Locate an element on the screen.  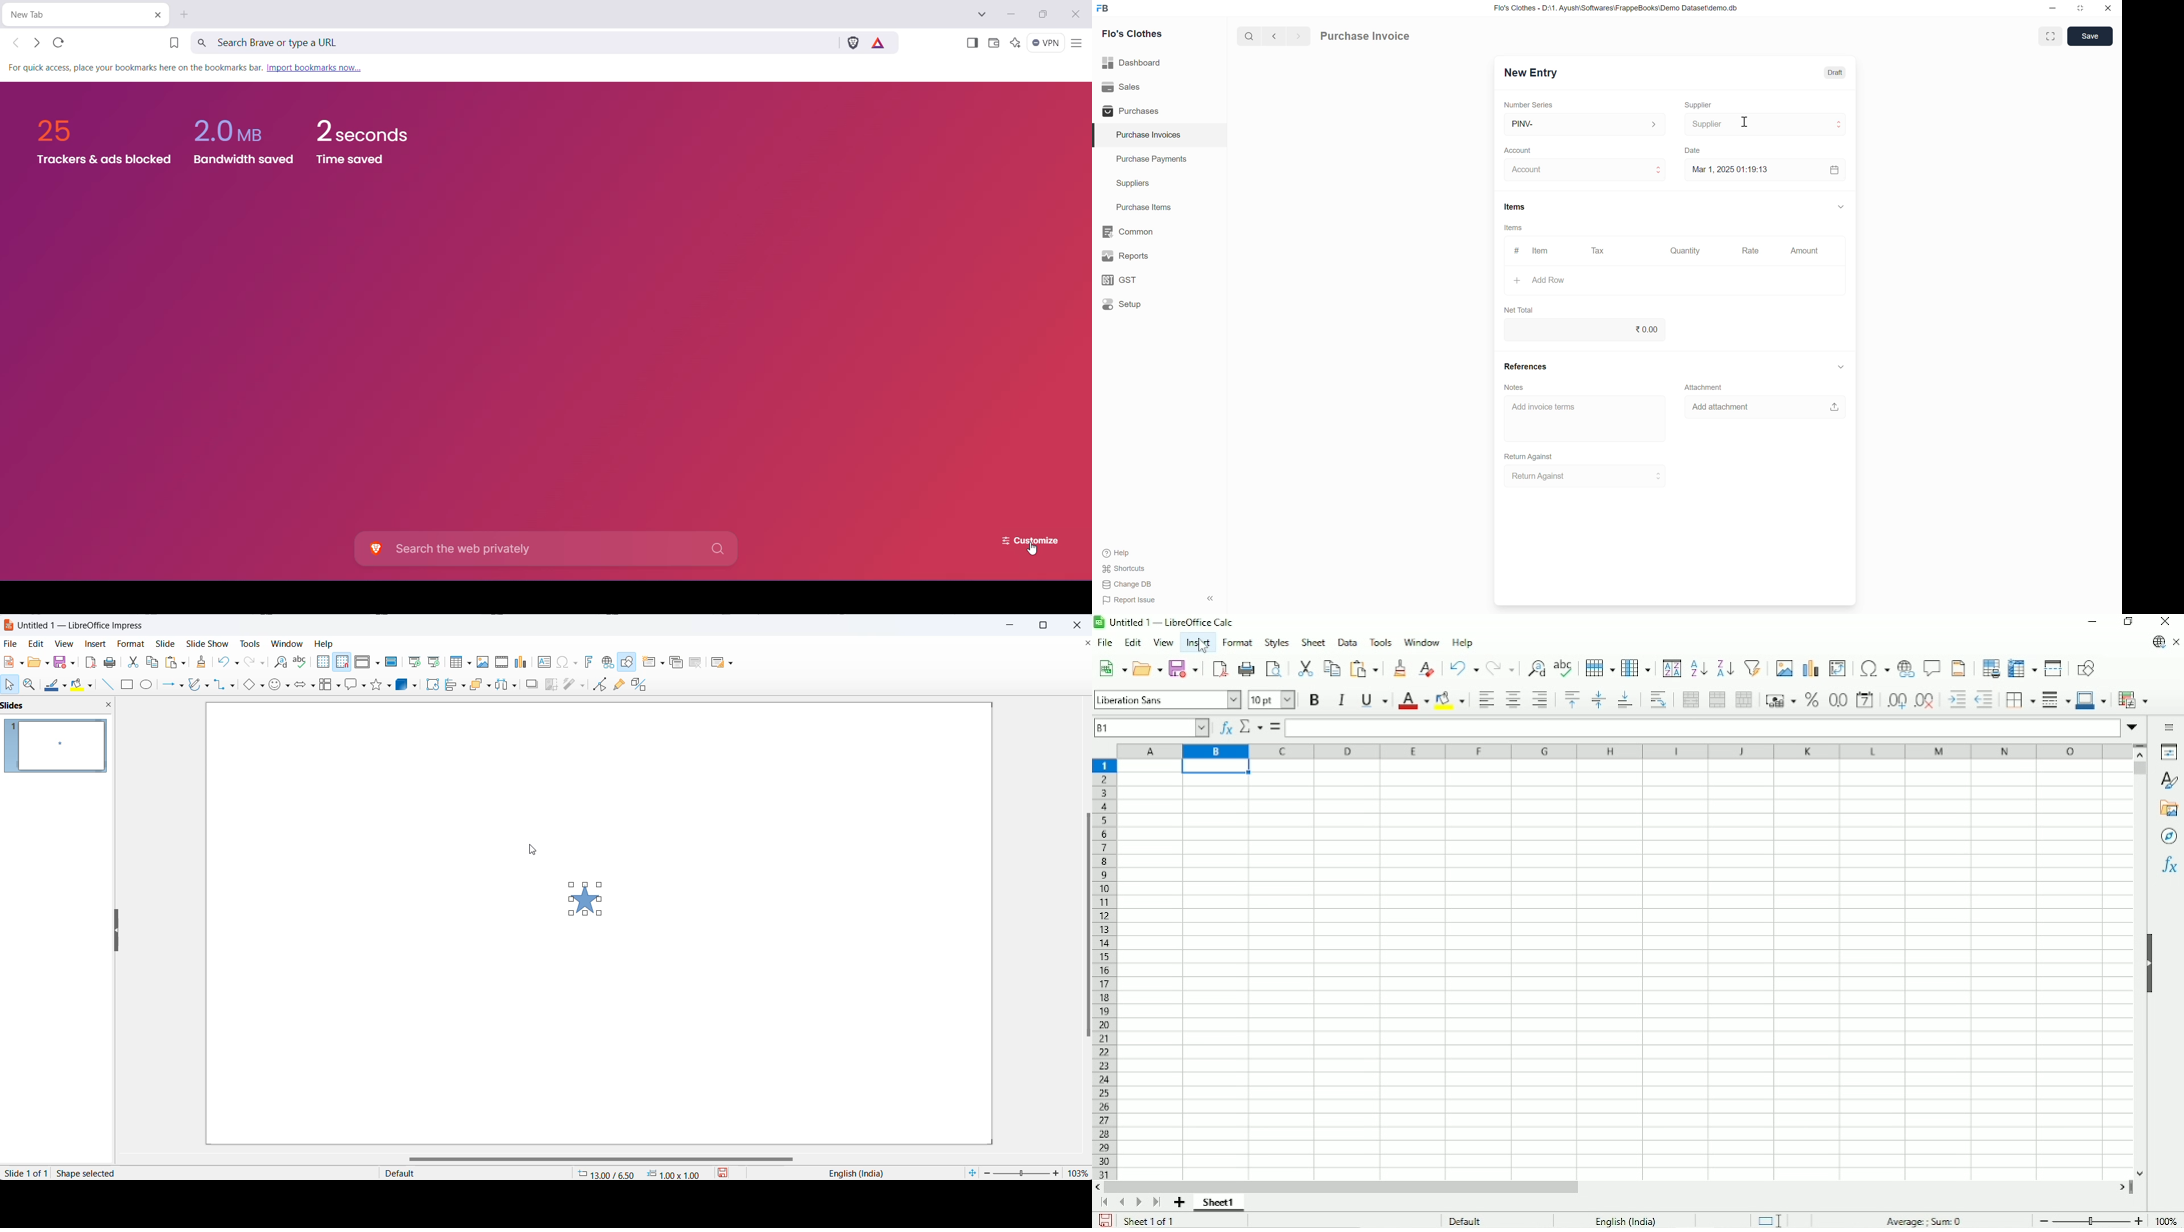
Common is located at coordinates (1129, 231).